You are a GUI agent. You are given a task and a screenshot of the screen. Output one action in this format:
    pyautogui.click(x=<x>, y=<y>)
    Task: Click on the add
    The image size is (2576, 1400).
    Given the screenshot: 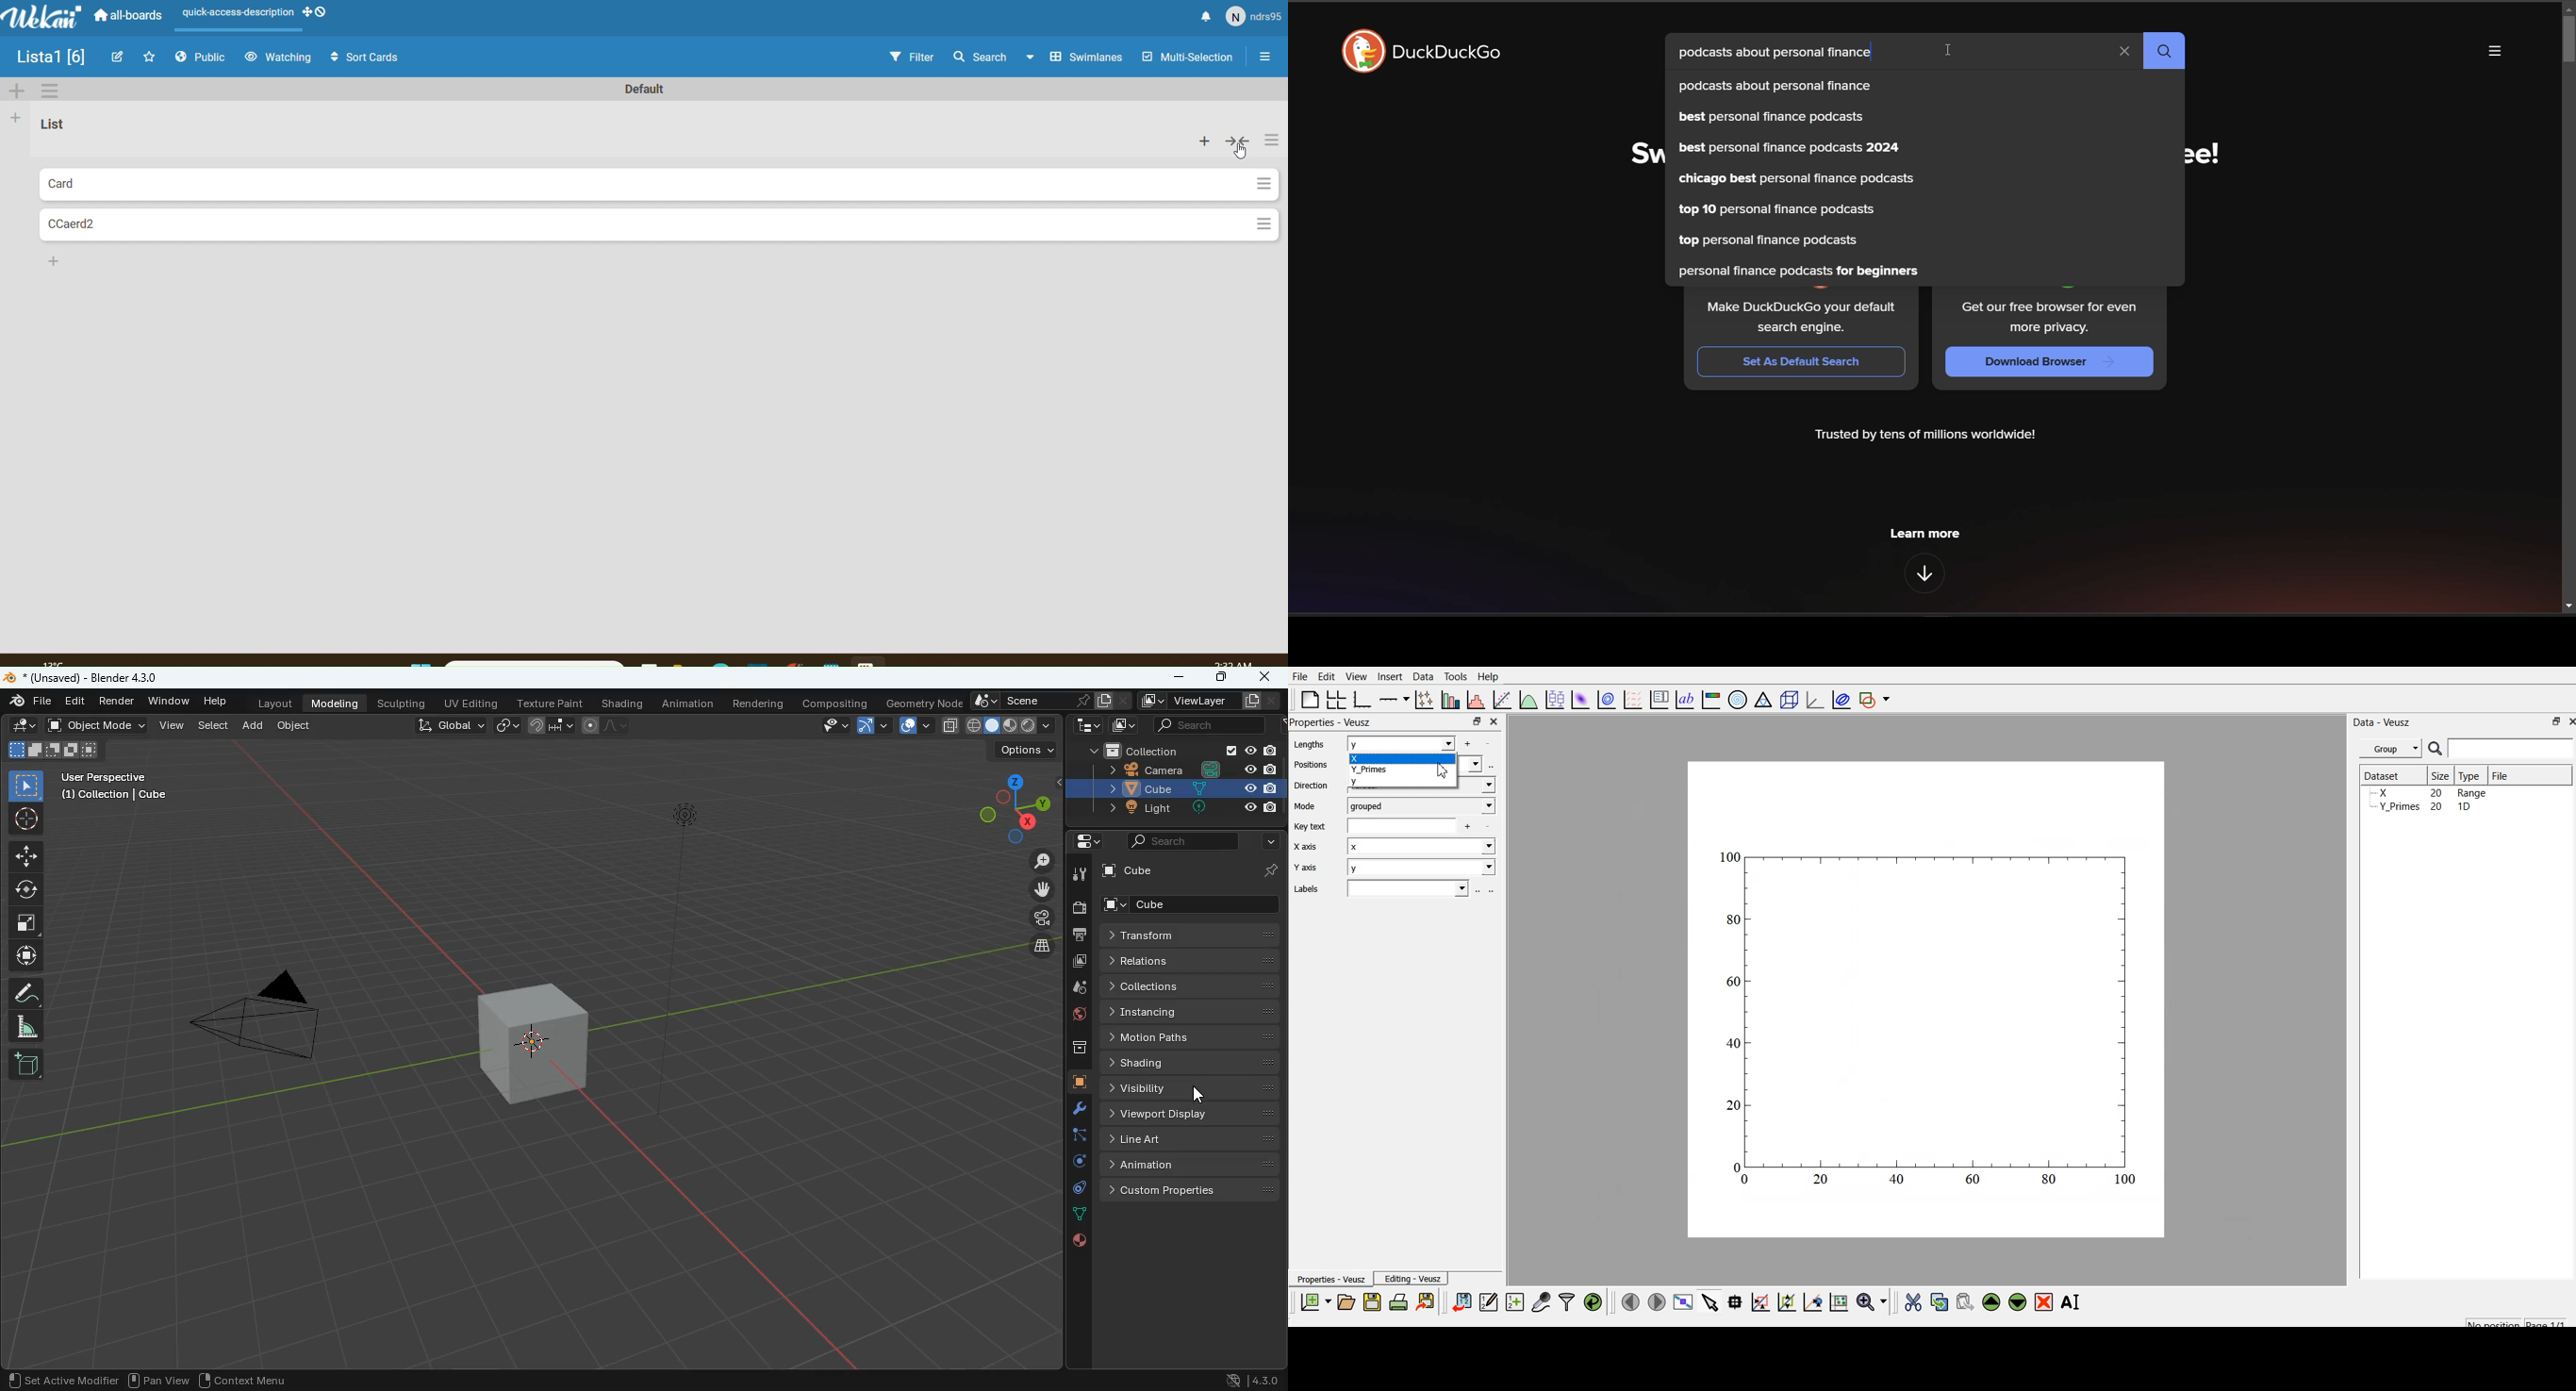 What is the action you would take?
    pyautogui.click(x=25, y=1064)
    